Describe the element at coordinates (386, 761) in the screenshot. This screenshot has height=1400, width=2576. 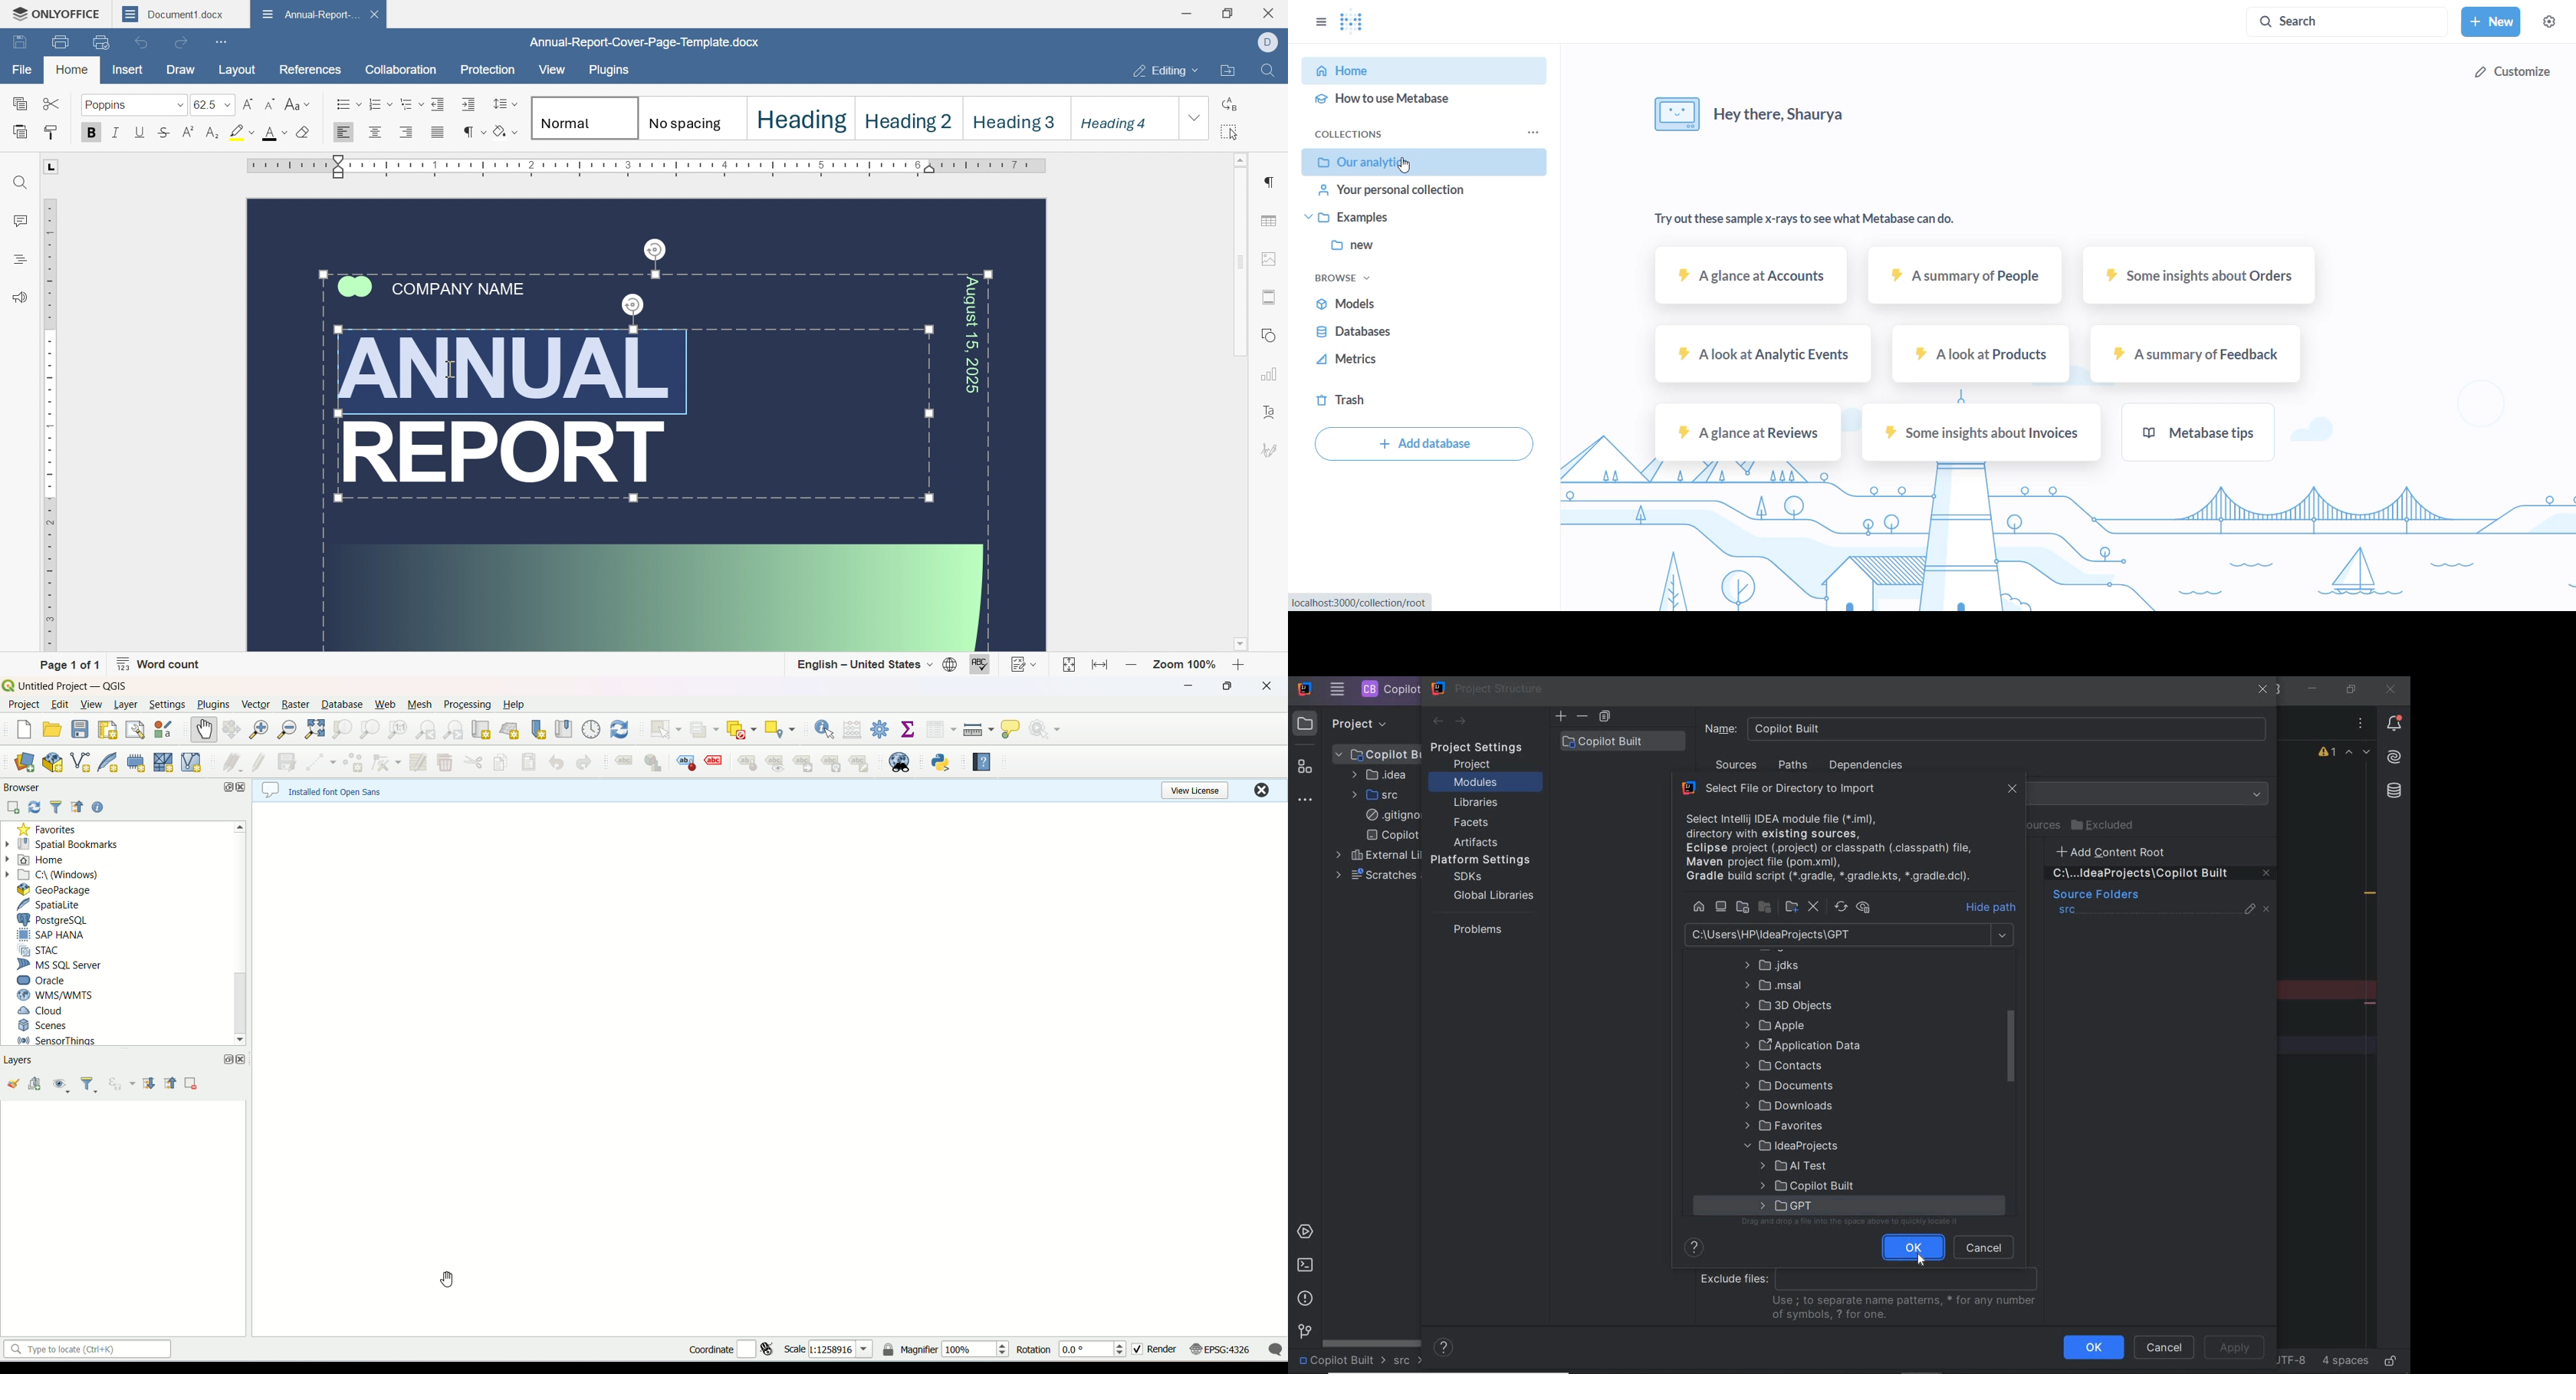
I see `vertex tool` at that location.